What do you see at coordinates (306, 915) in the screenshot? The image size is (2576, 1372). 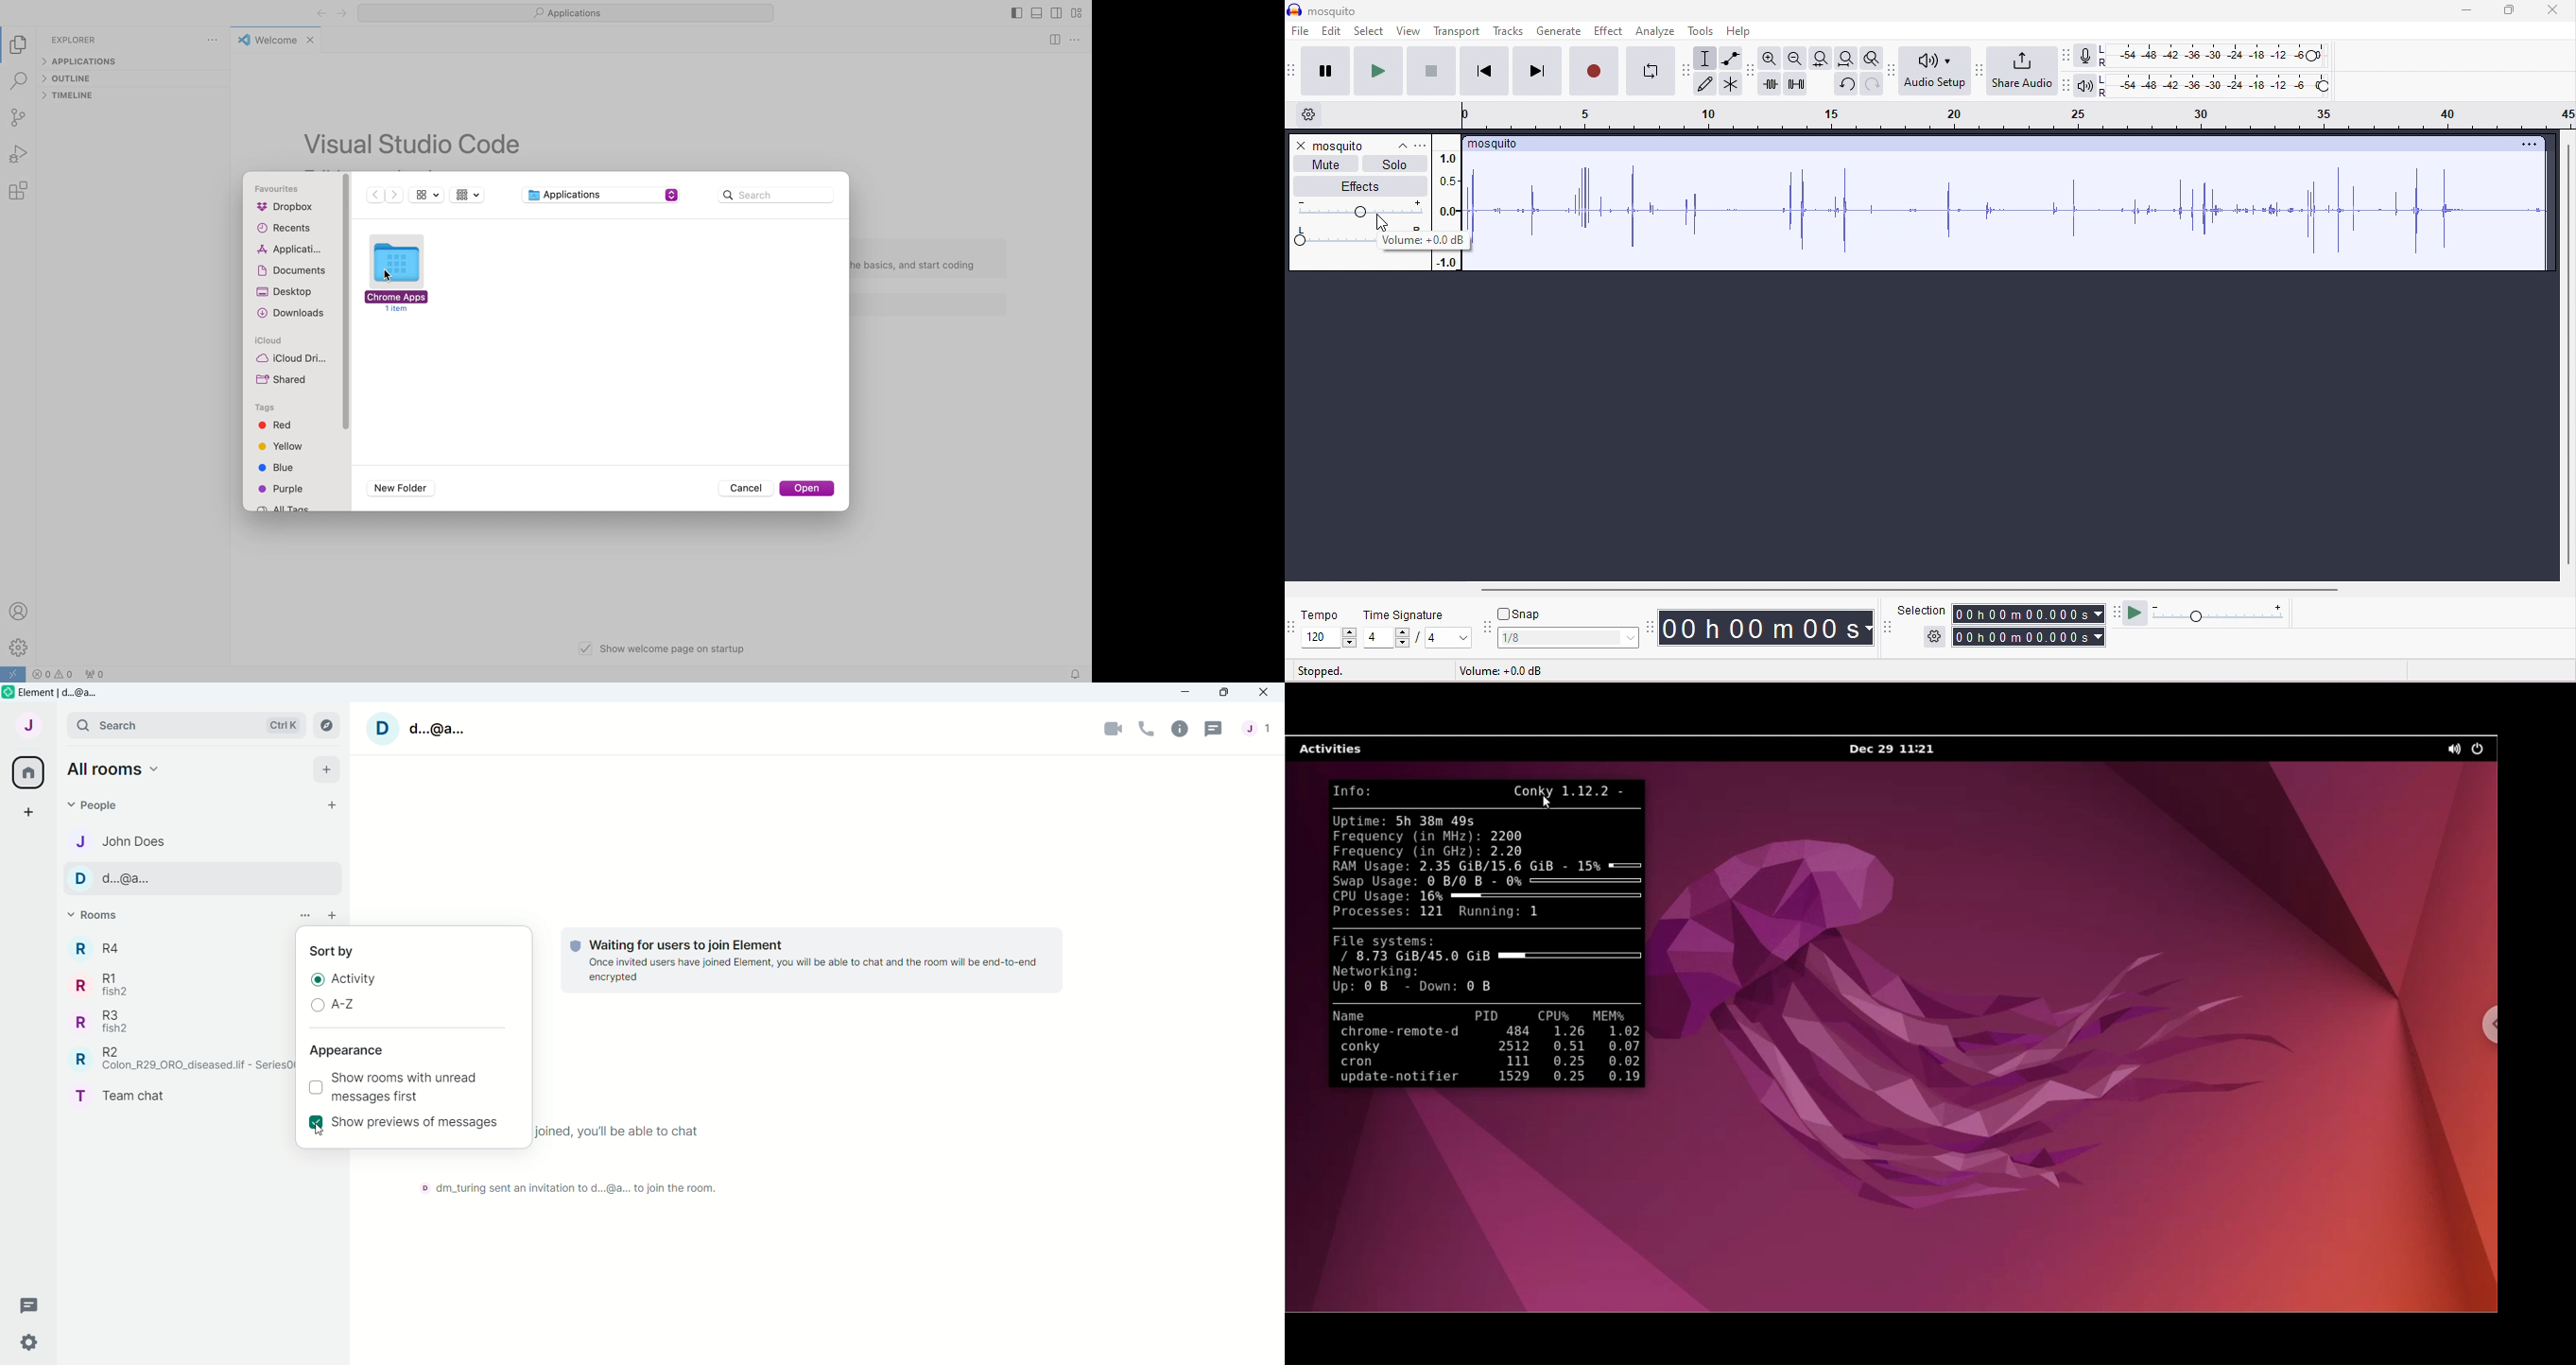 I see `List options` at bounding box center [306, 915].